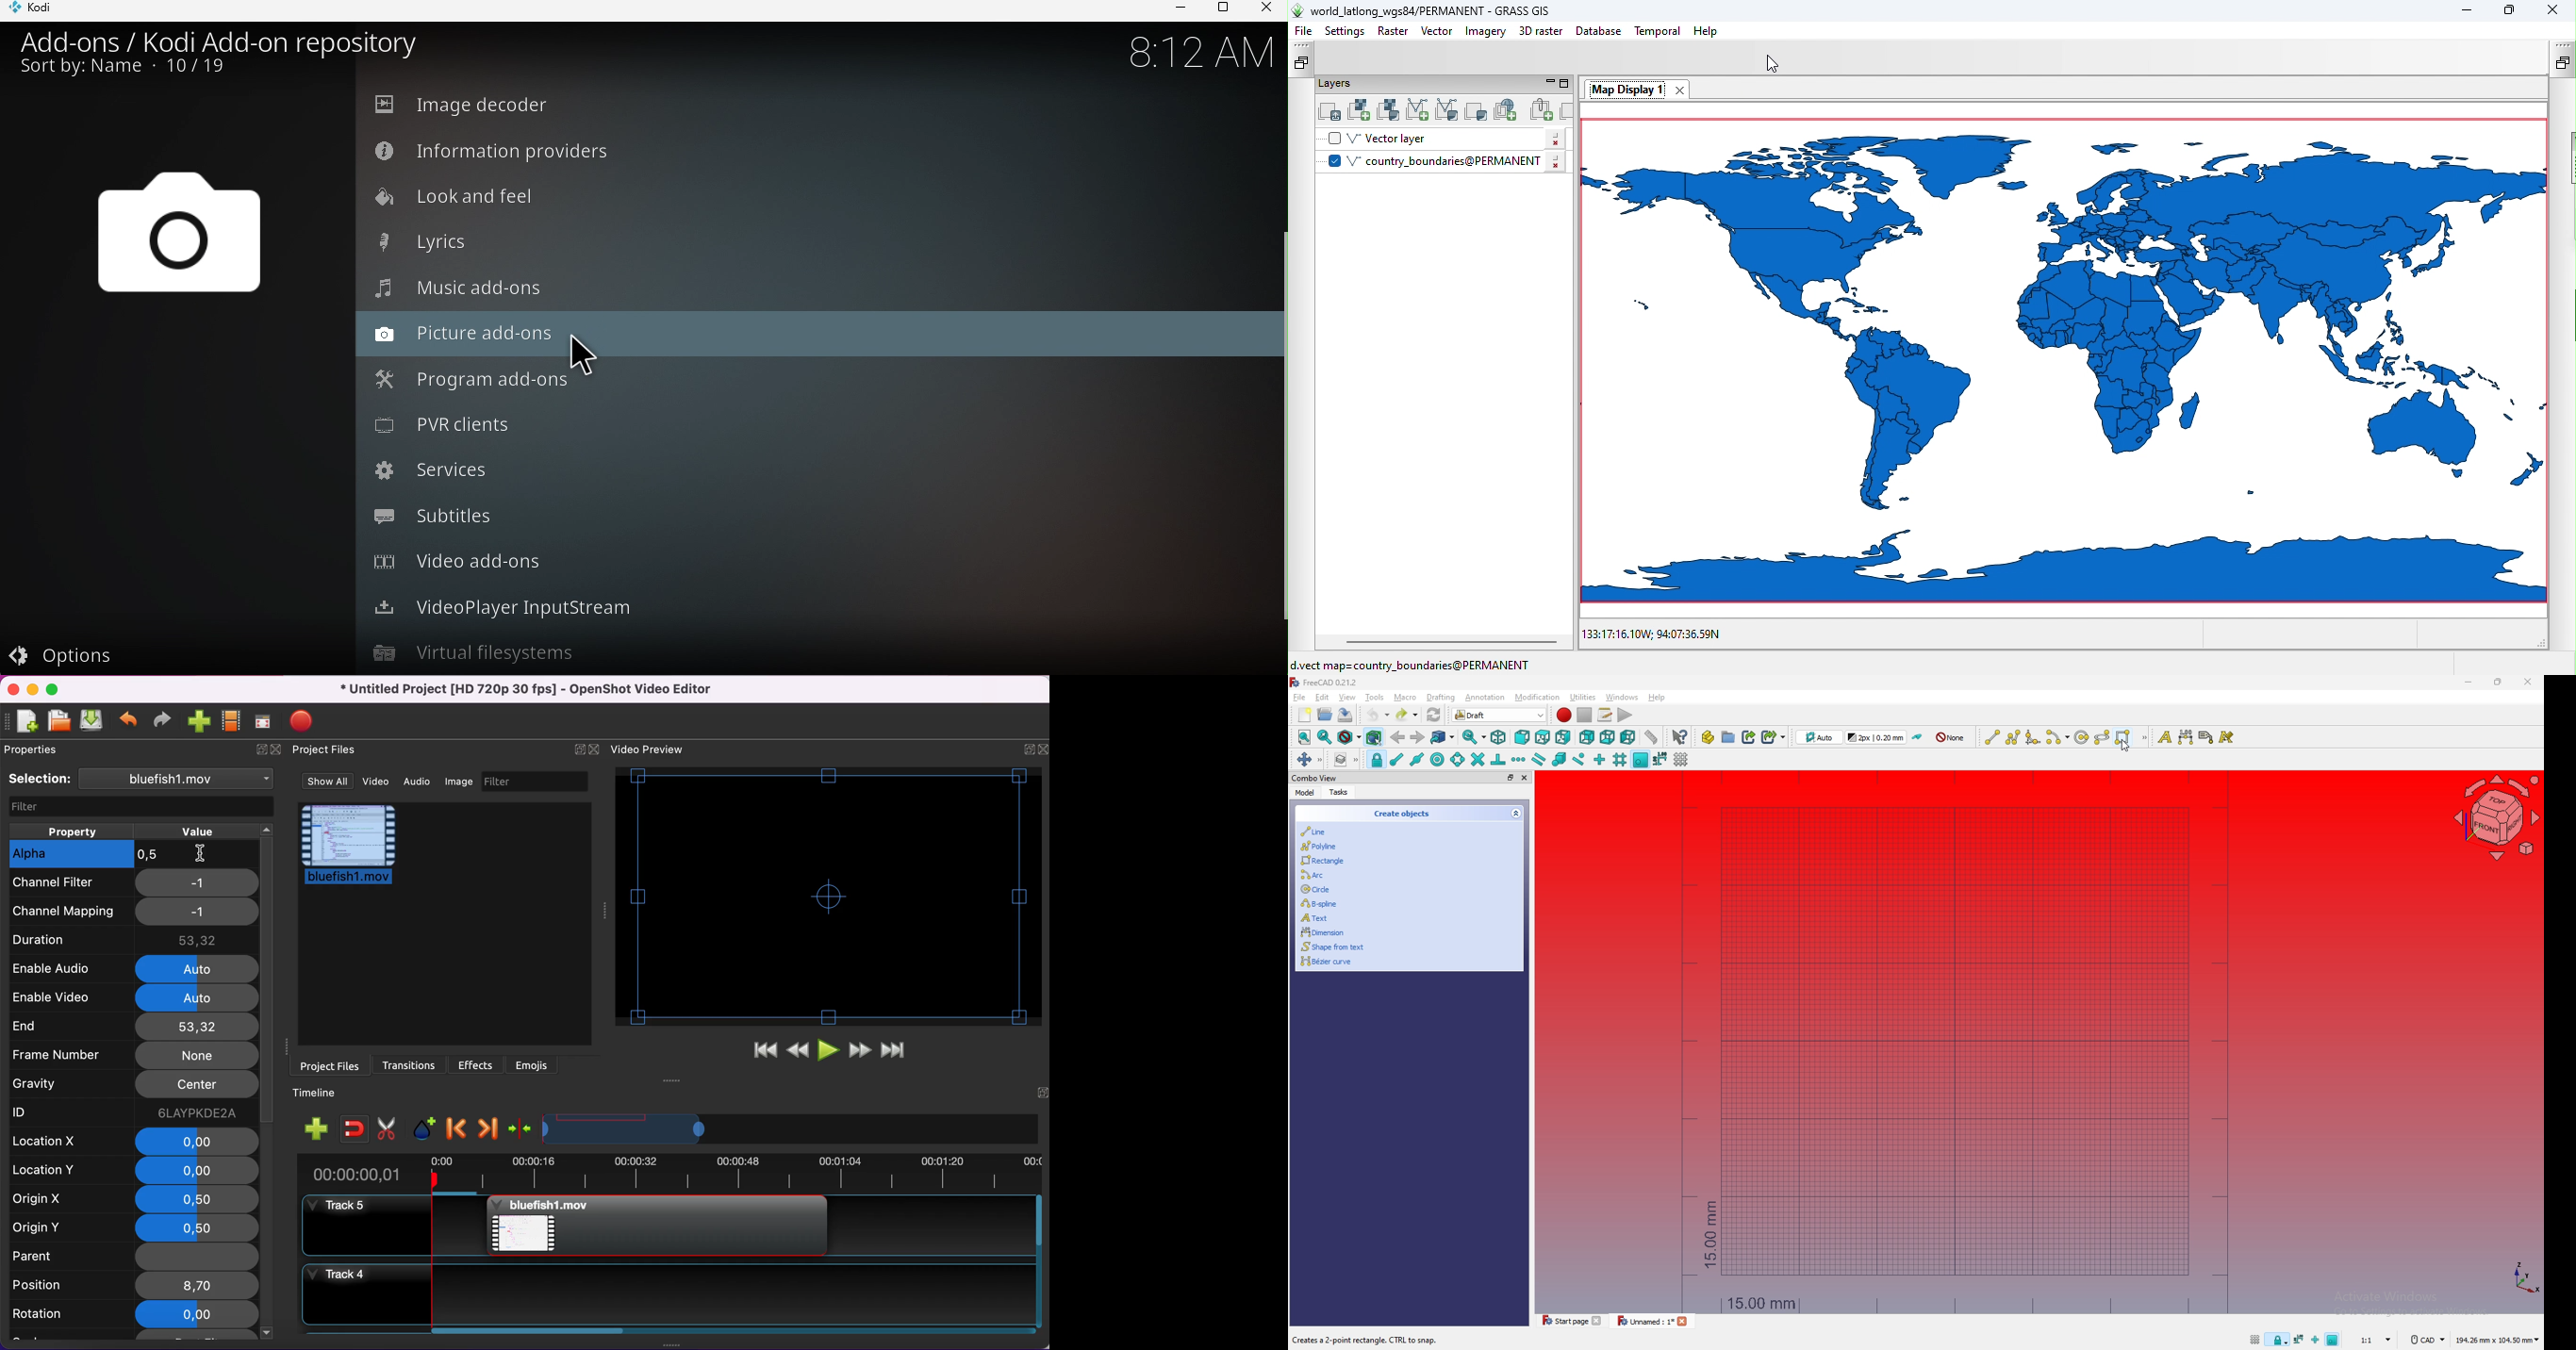 The image size is (2576, 1372). Describe the element at coordinates (1641, 759) in the screenshot. I see `snap working plane` at that location.